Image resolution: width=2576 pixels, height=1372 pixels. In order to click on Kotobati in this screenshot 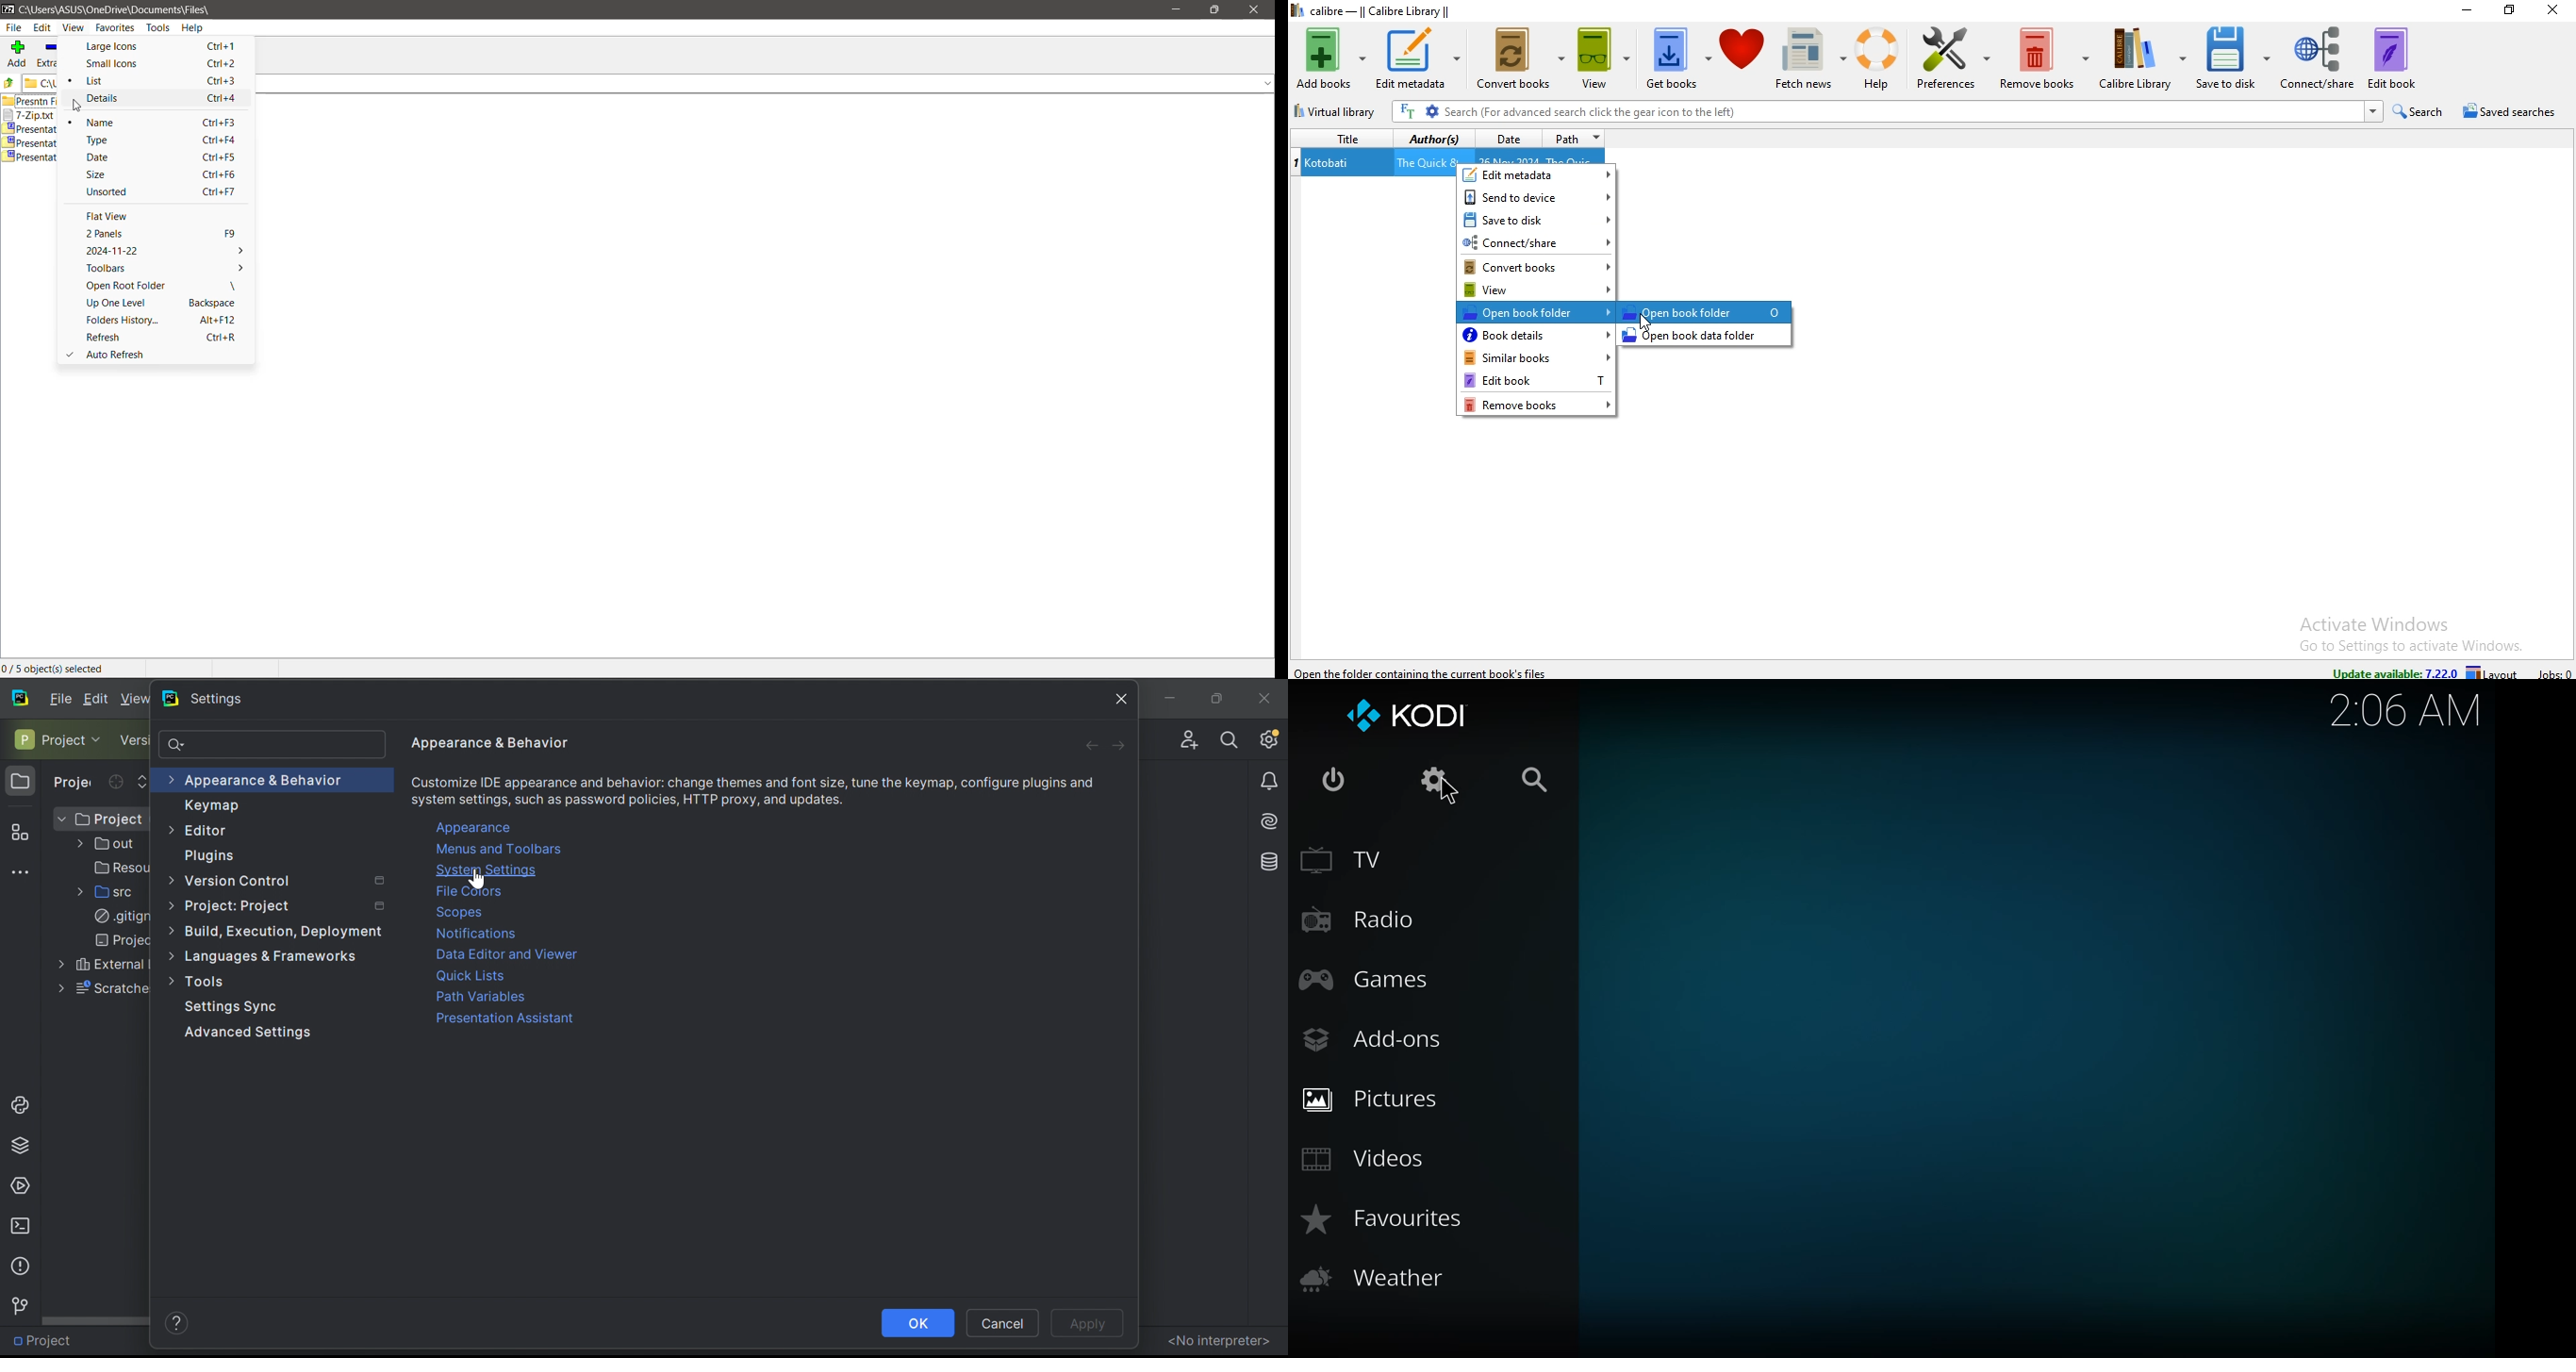, I will do `click(1330, 163)`.